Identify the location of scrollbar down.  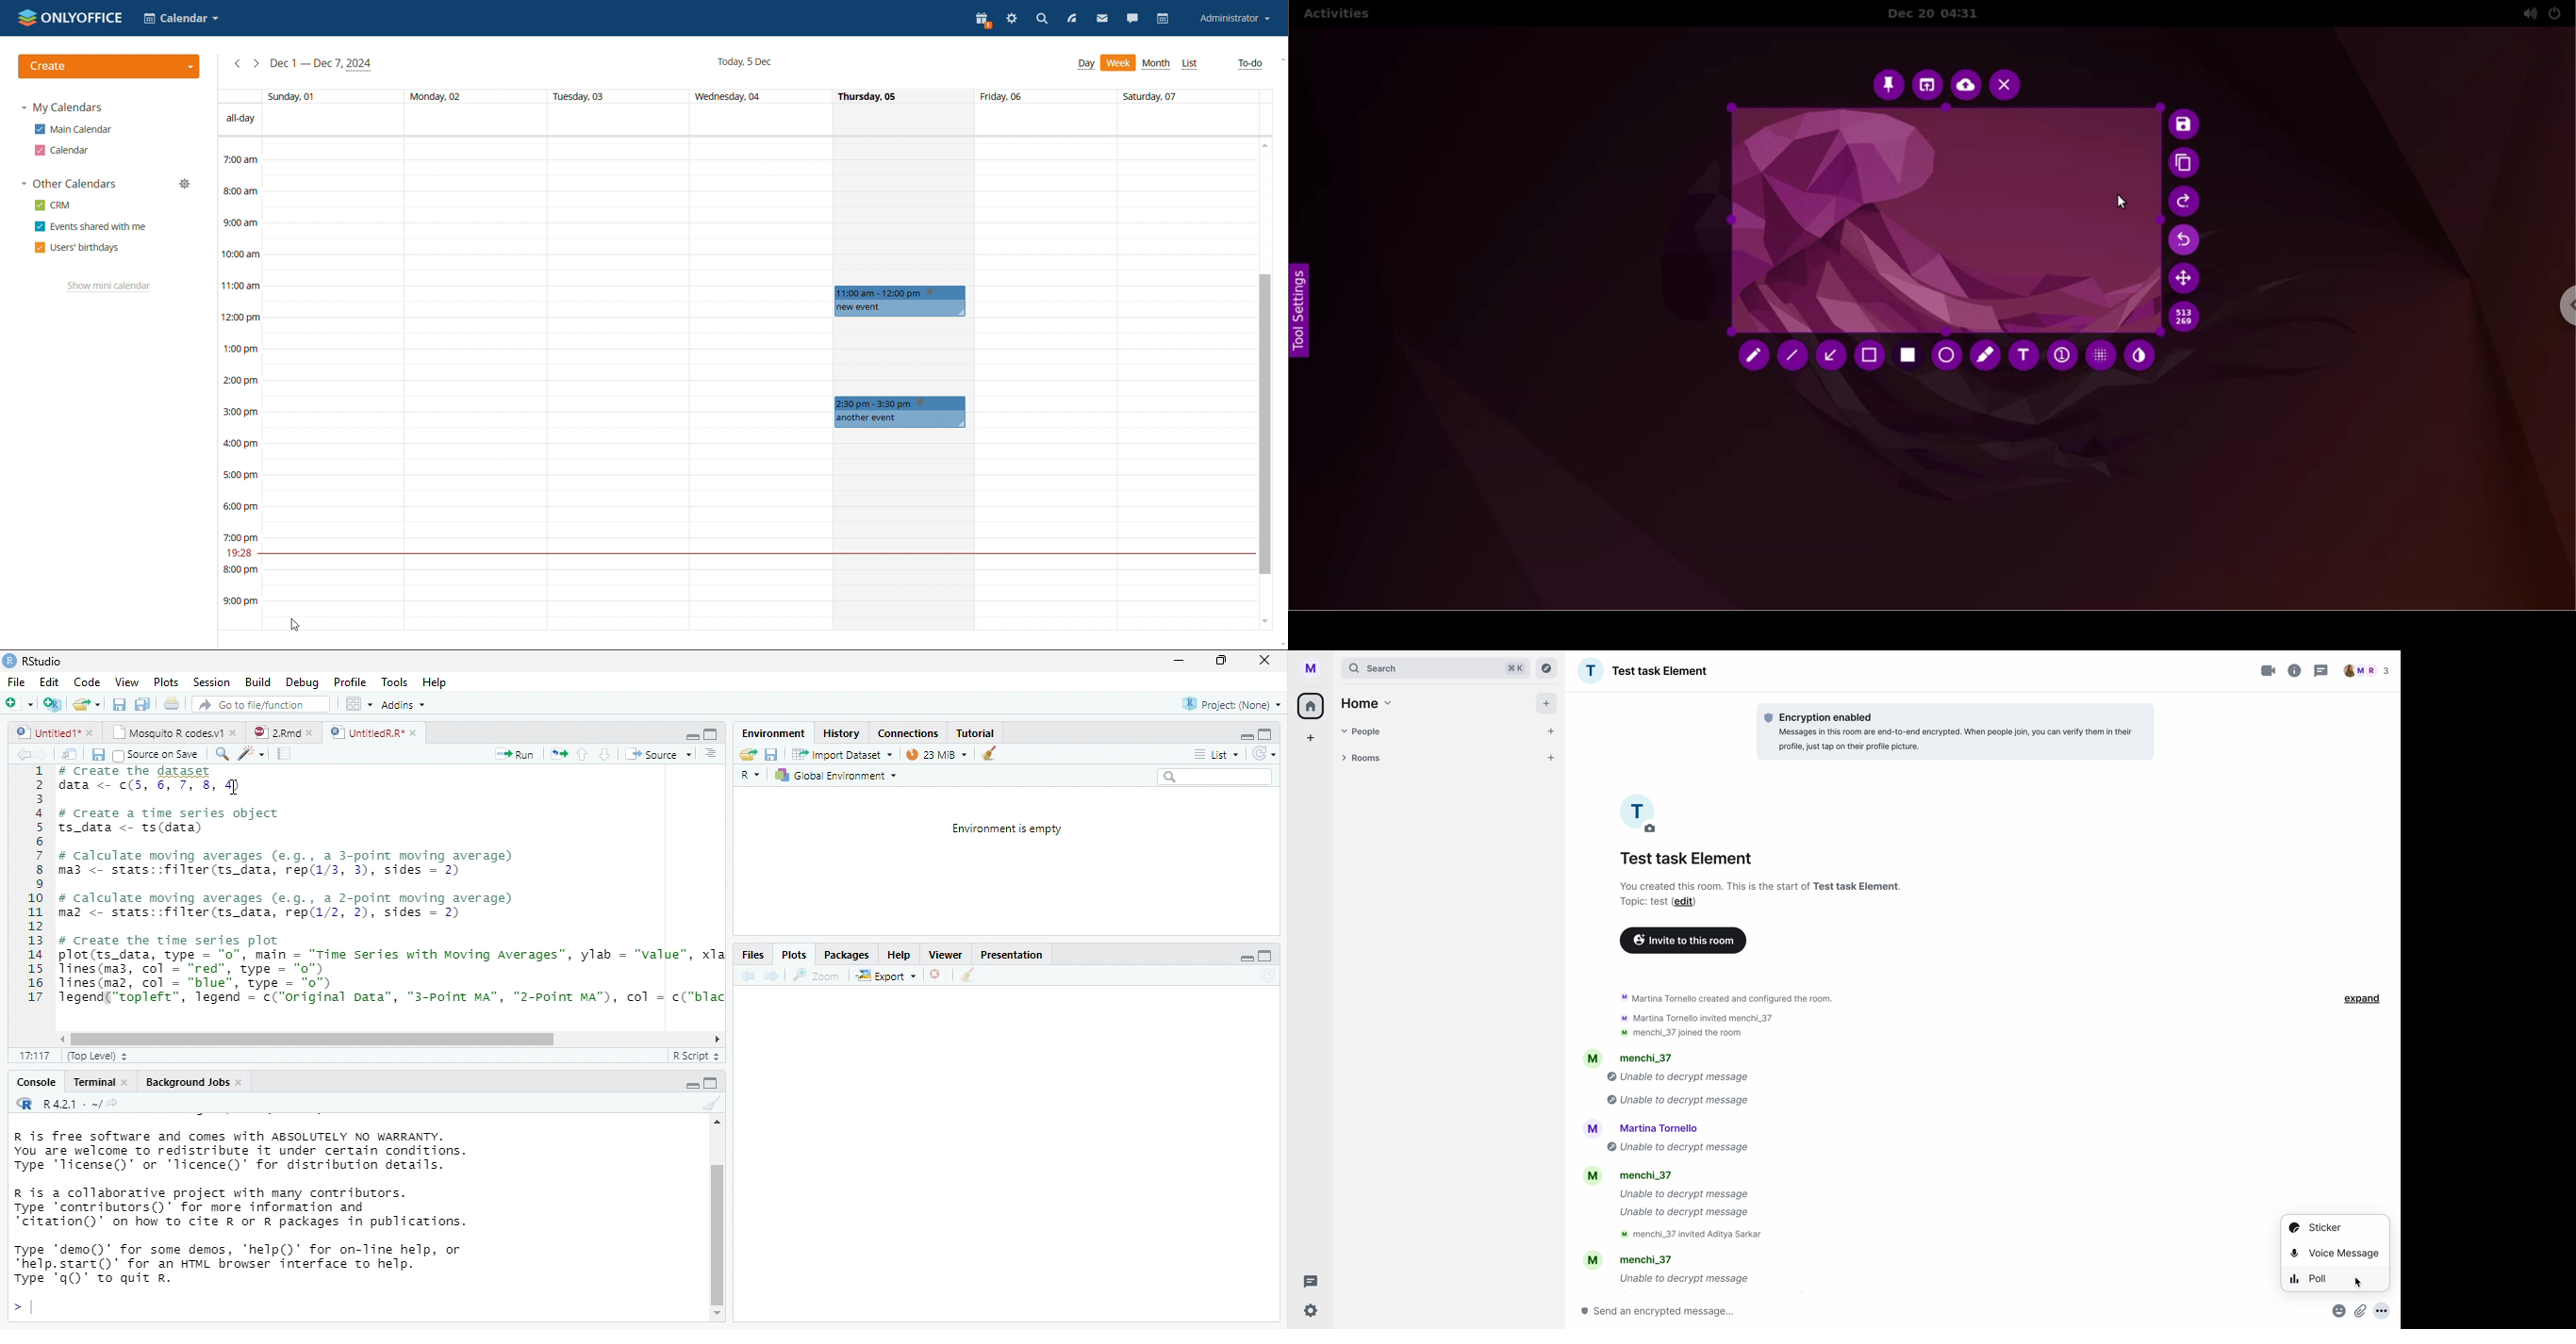
(718, 1314).